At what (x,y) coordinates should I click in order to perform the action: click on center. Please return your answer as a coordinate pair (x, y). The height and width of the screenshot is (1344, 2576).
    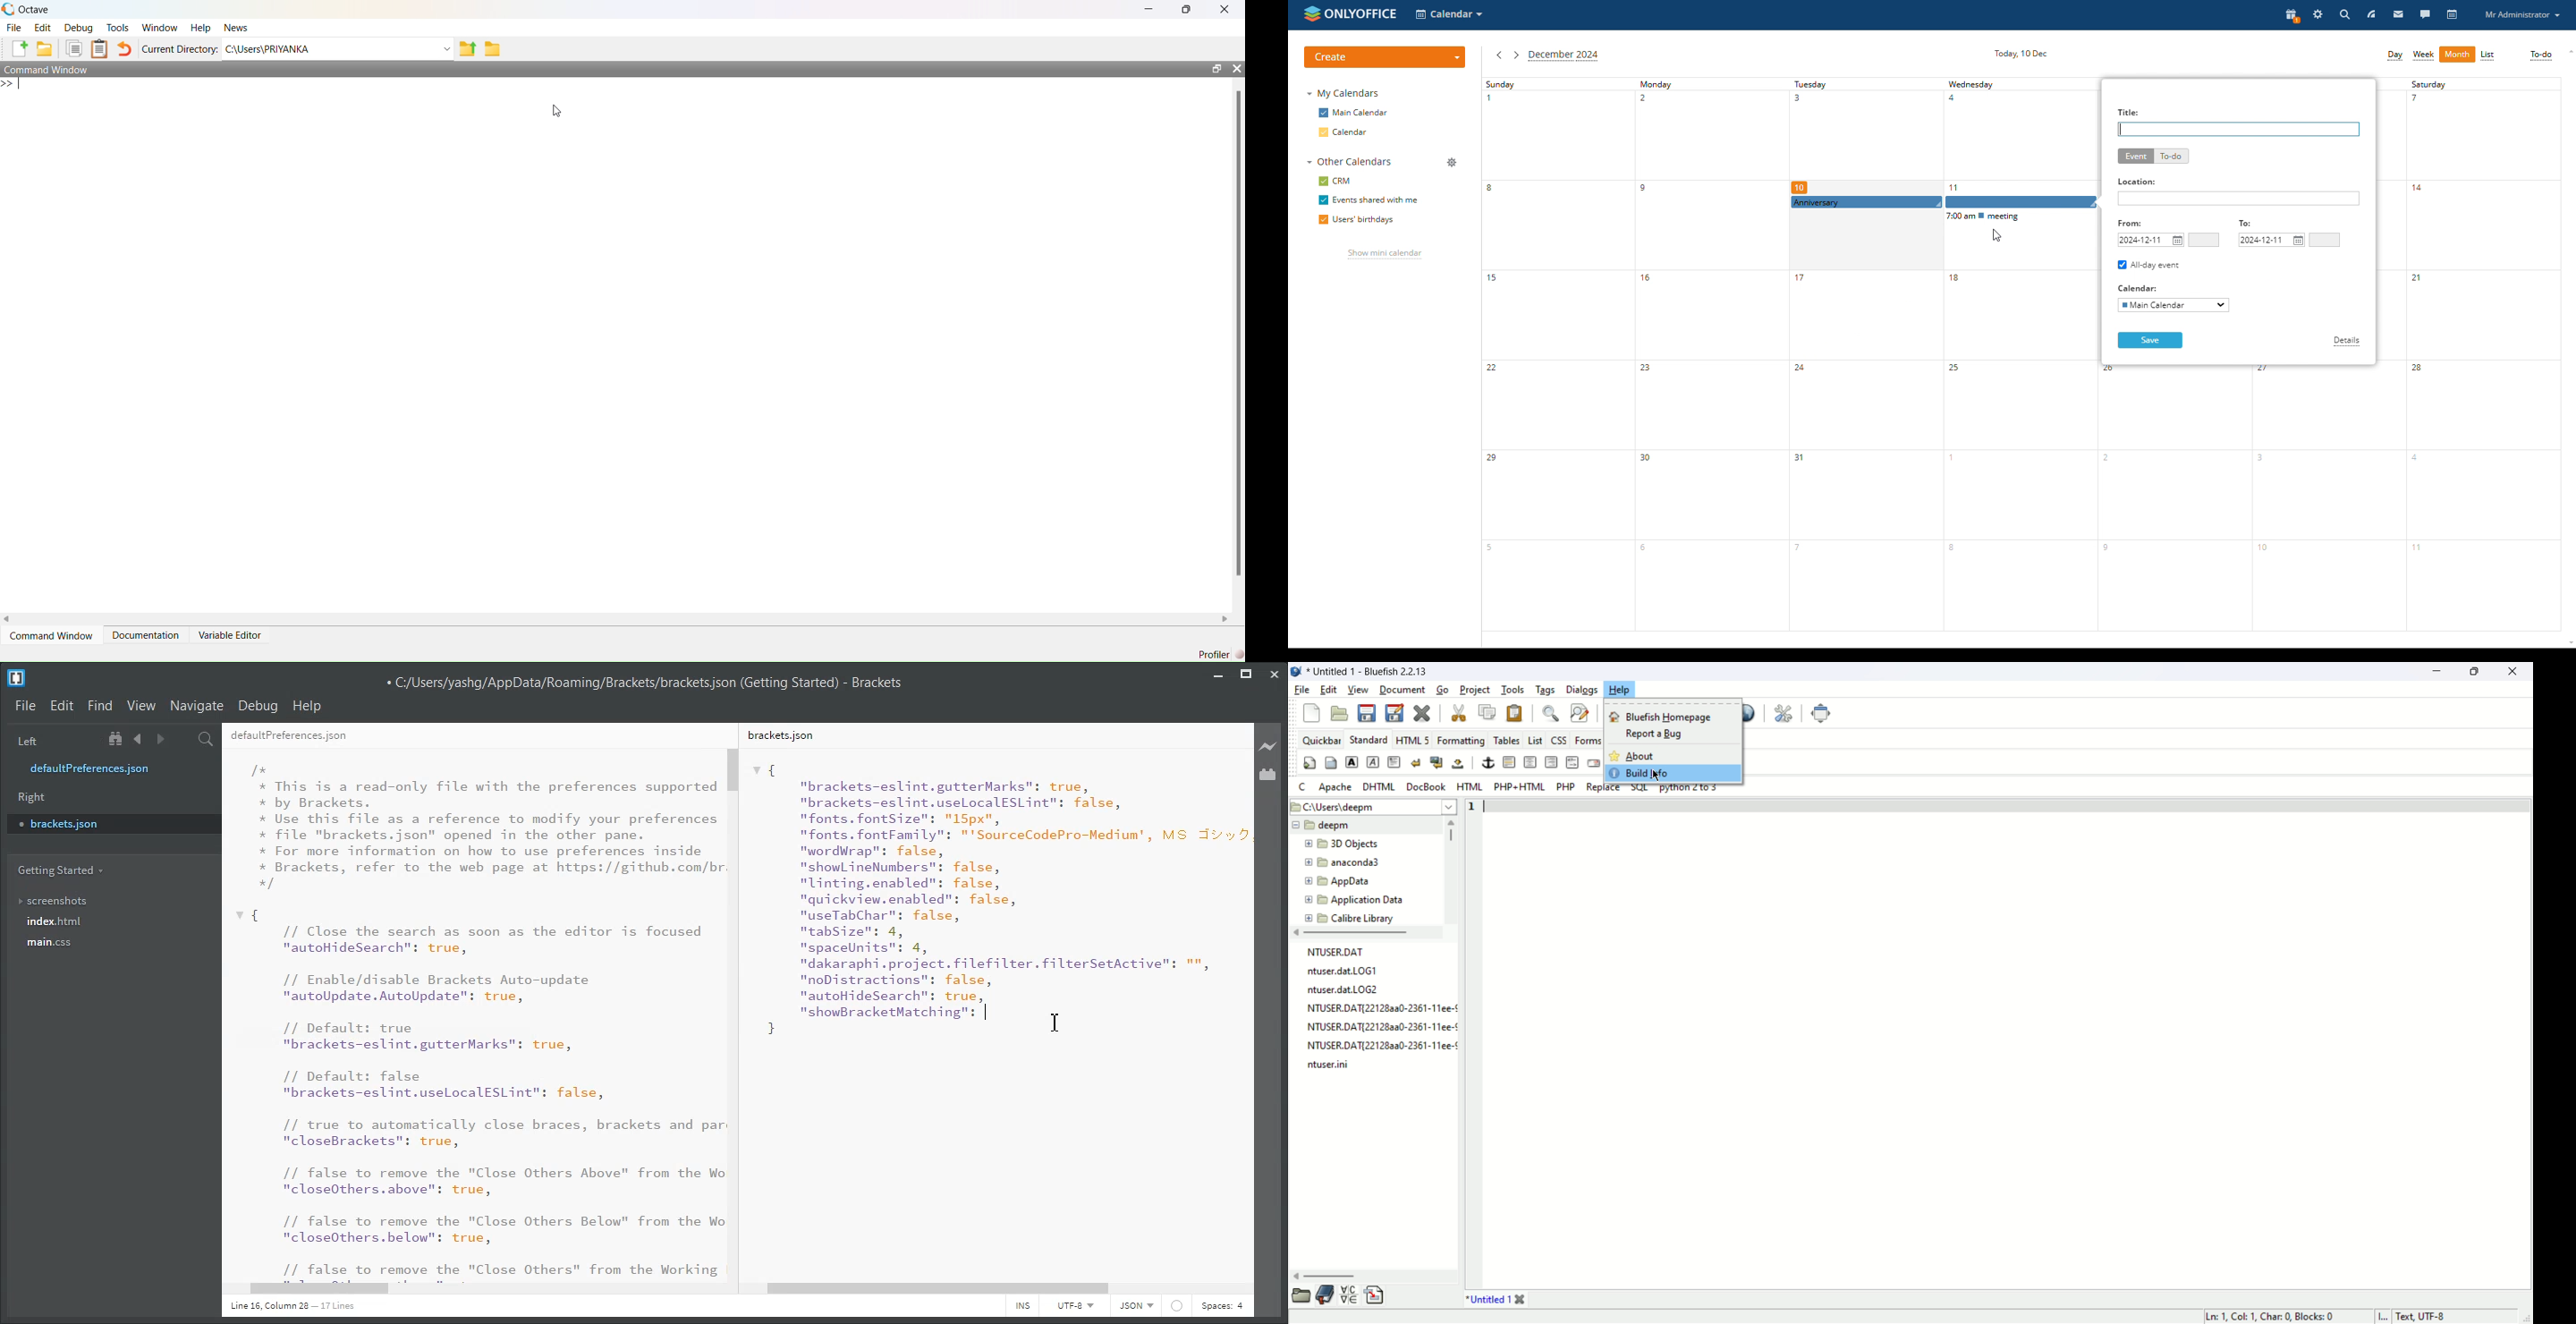
    Looking at the image, I should click on (1530, 762).